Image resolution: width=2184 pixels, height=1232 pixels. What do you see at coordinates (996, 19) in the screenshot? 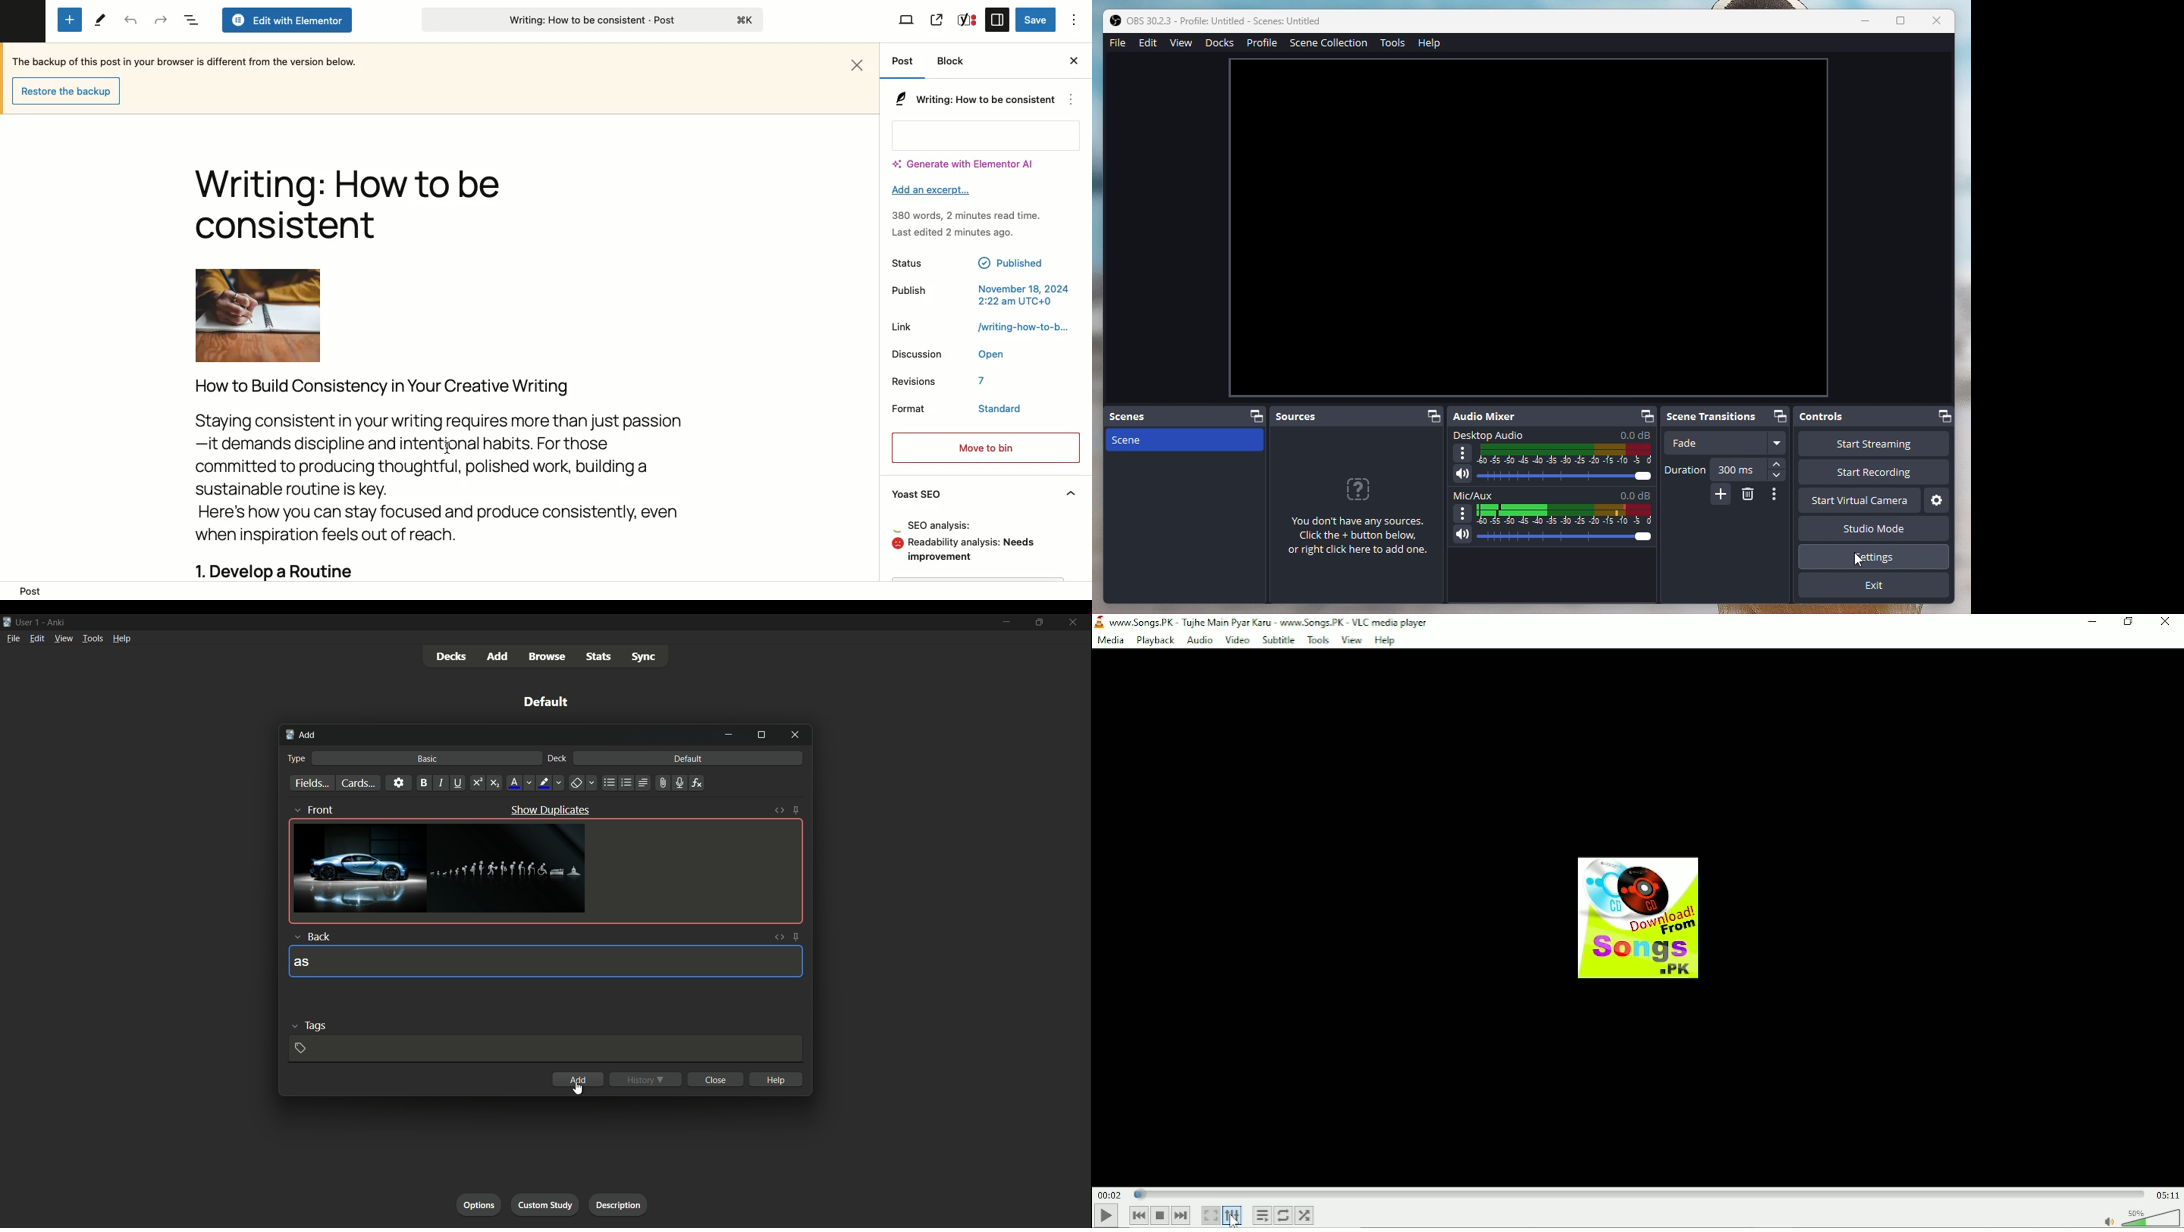
I see `Settings` at bounding box center [996, 19].